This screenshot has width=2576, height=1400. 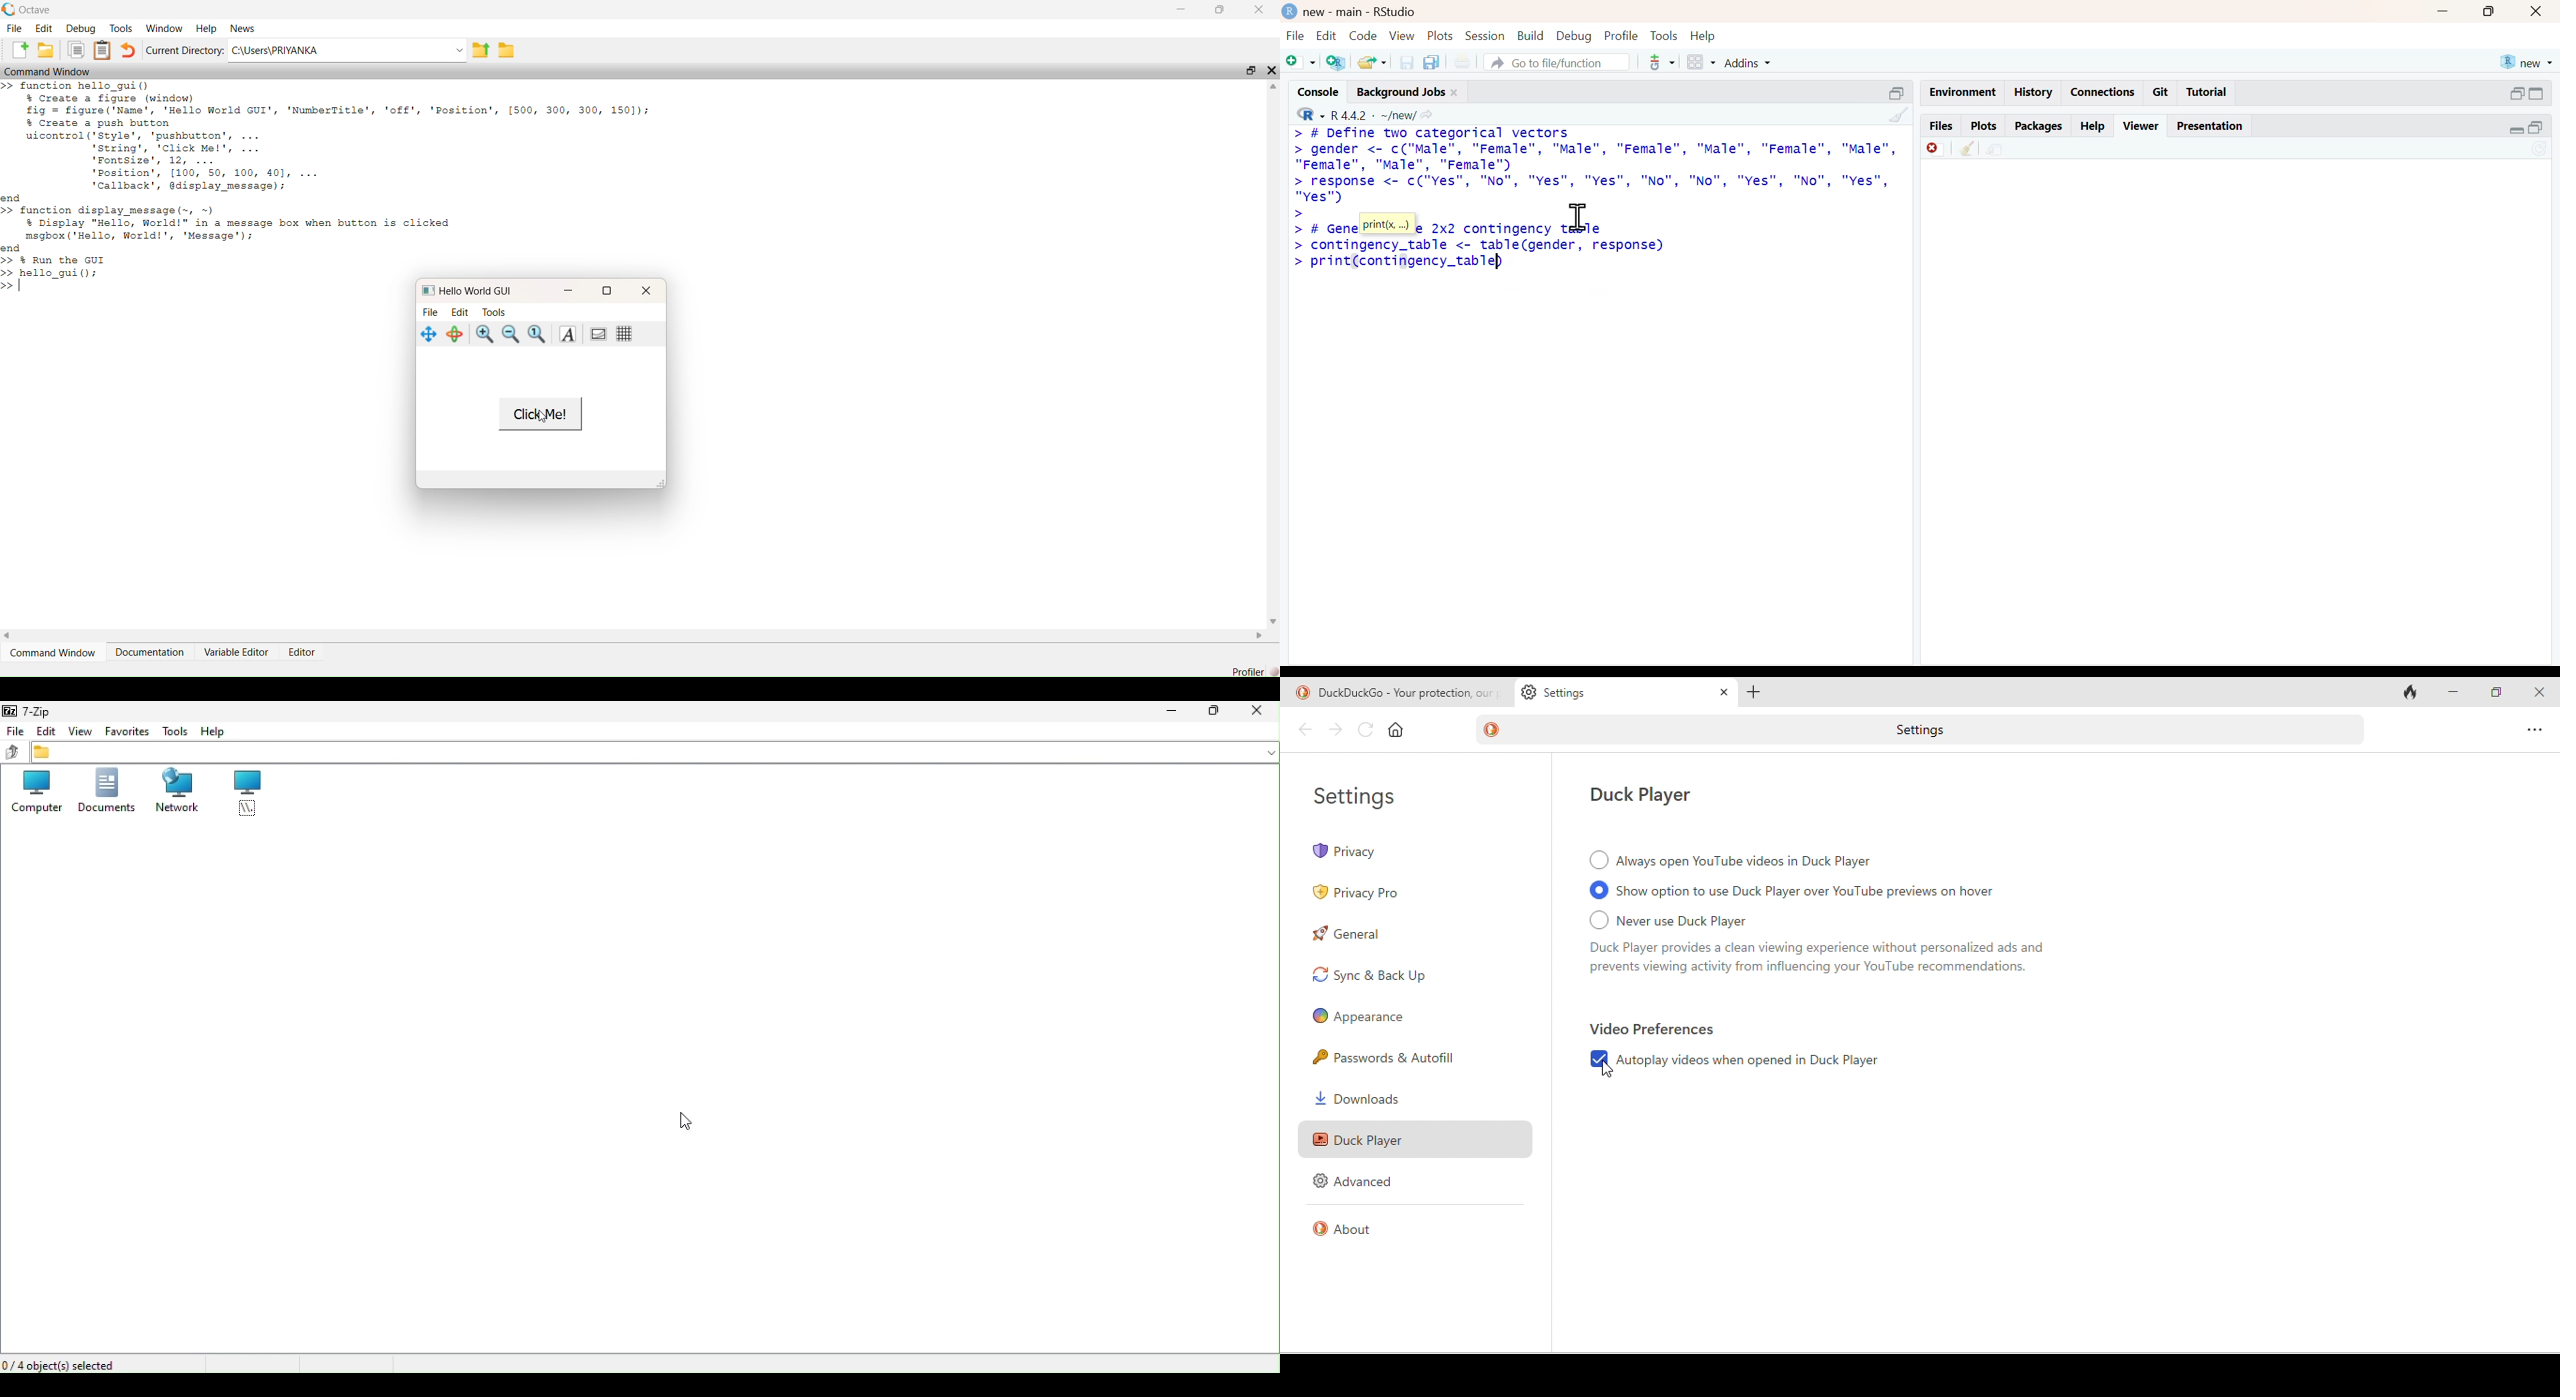 What do you see at coordinates (1702, 62) in the screenshot?
I see `grid` at bounding box center [1702, 62].